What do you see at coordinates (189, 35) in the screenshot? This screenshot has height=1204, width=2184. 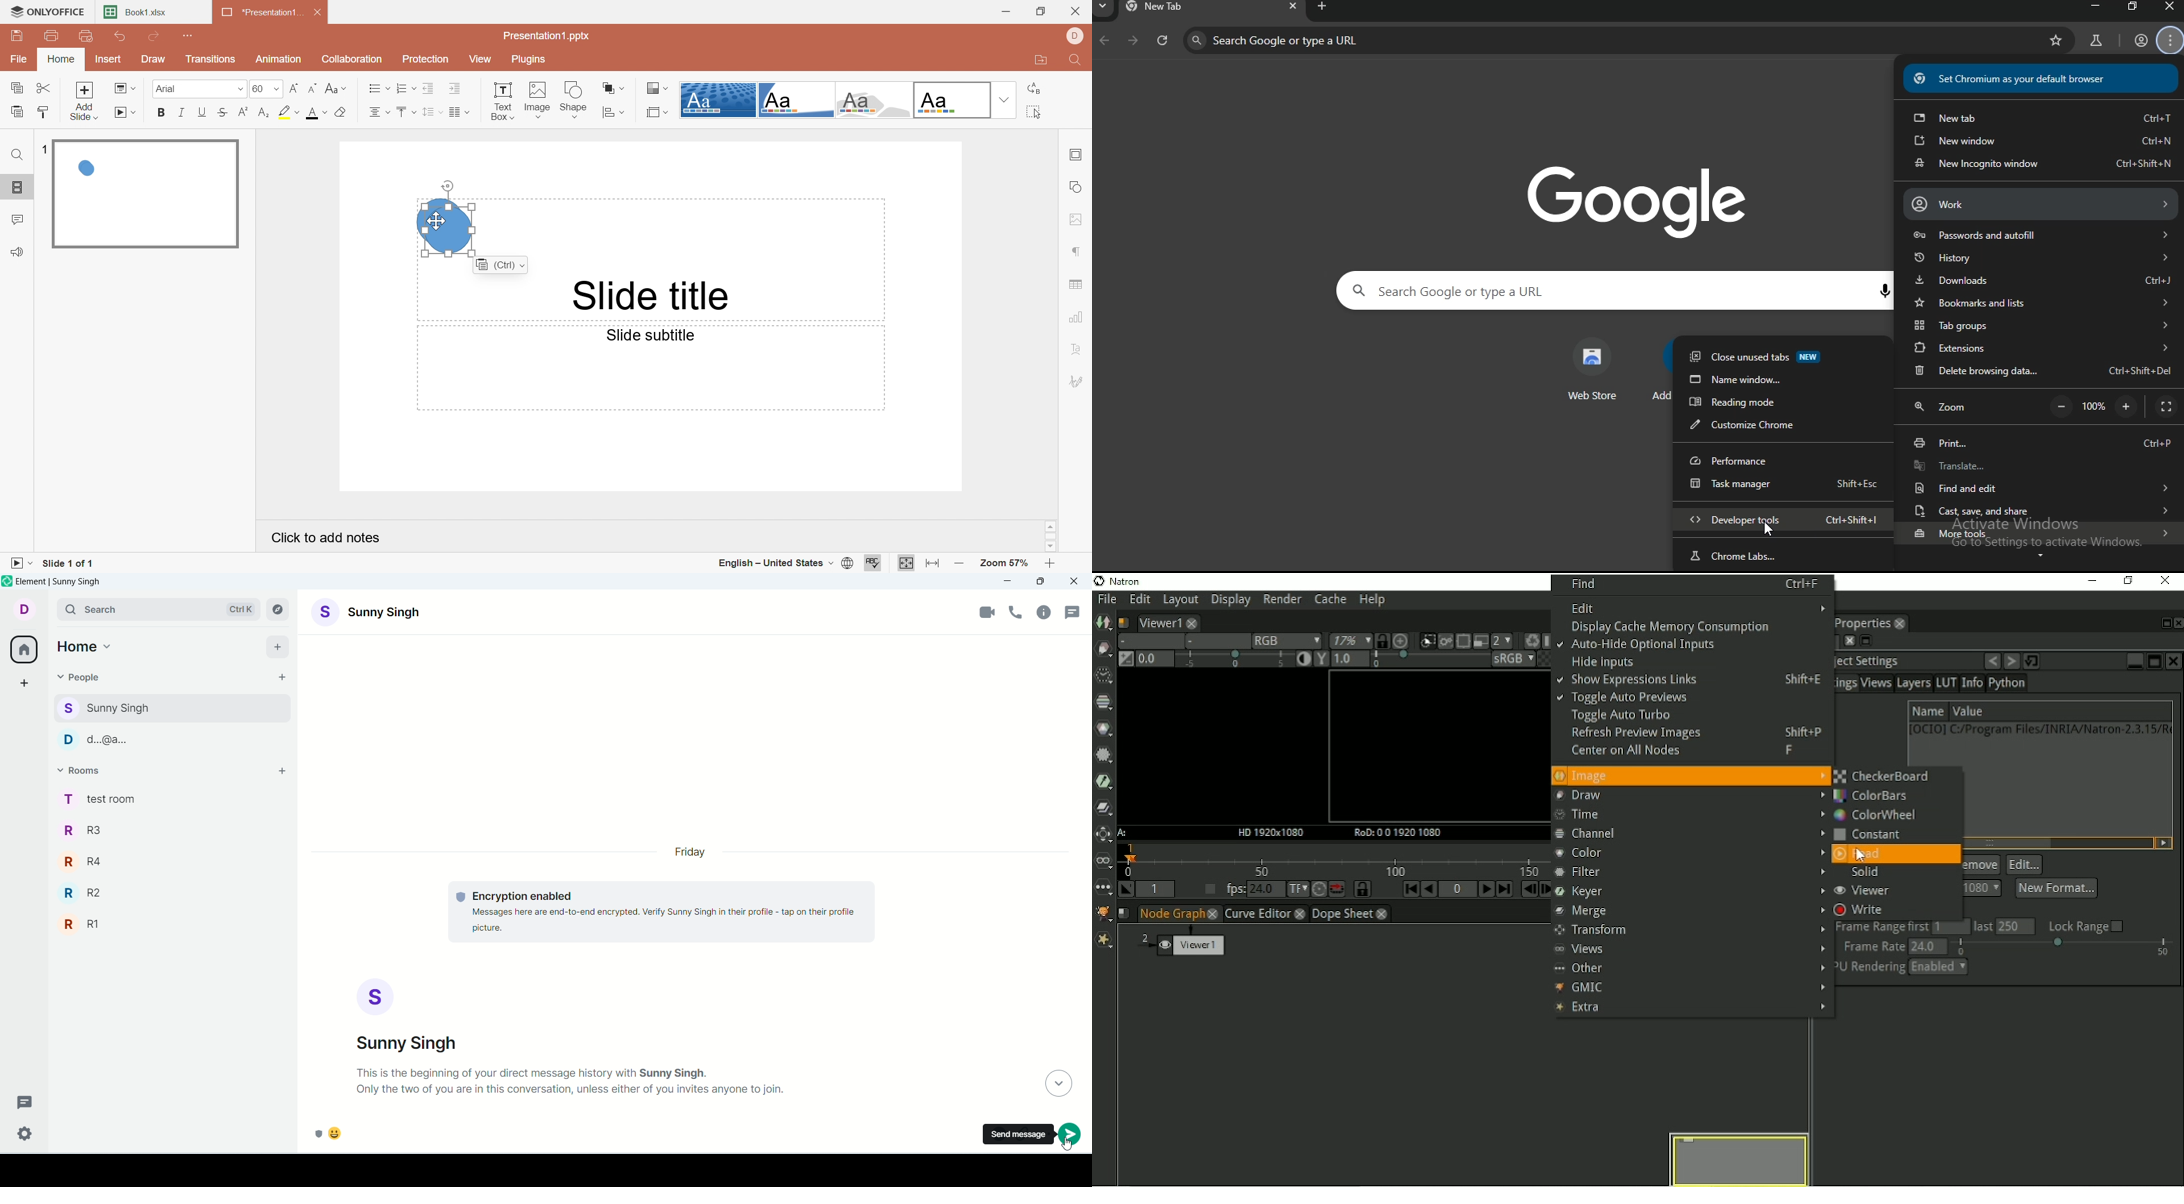 I see `Customize Quick Access Toolbar` at bounding box center [189, 35].